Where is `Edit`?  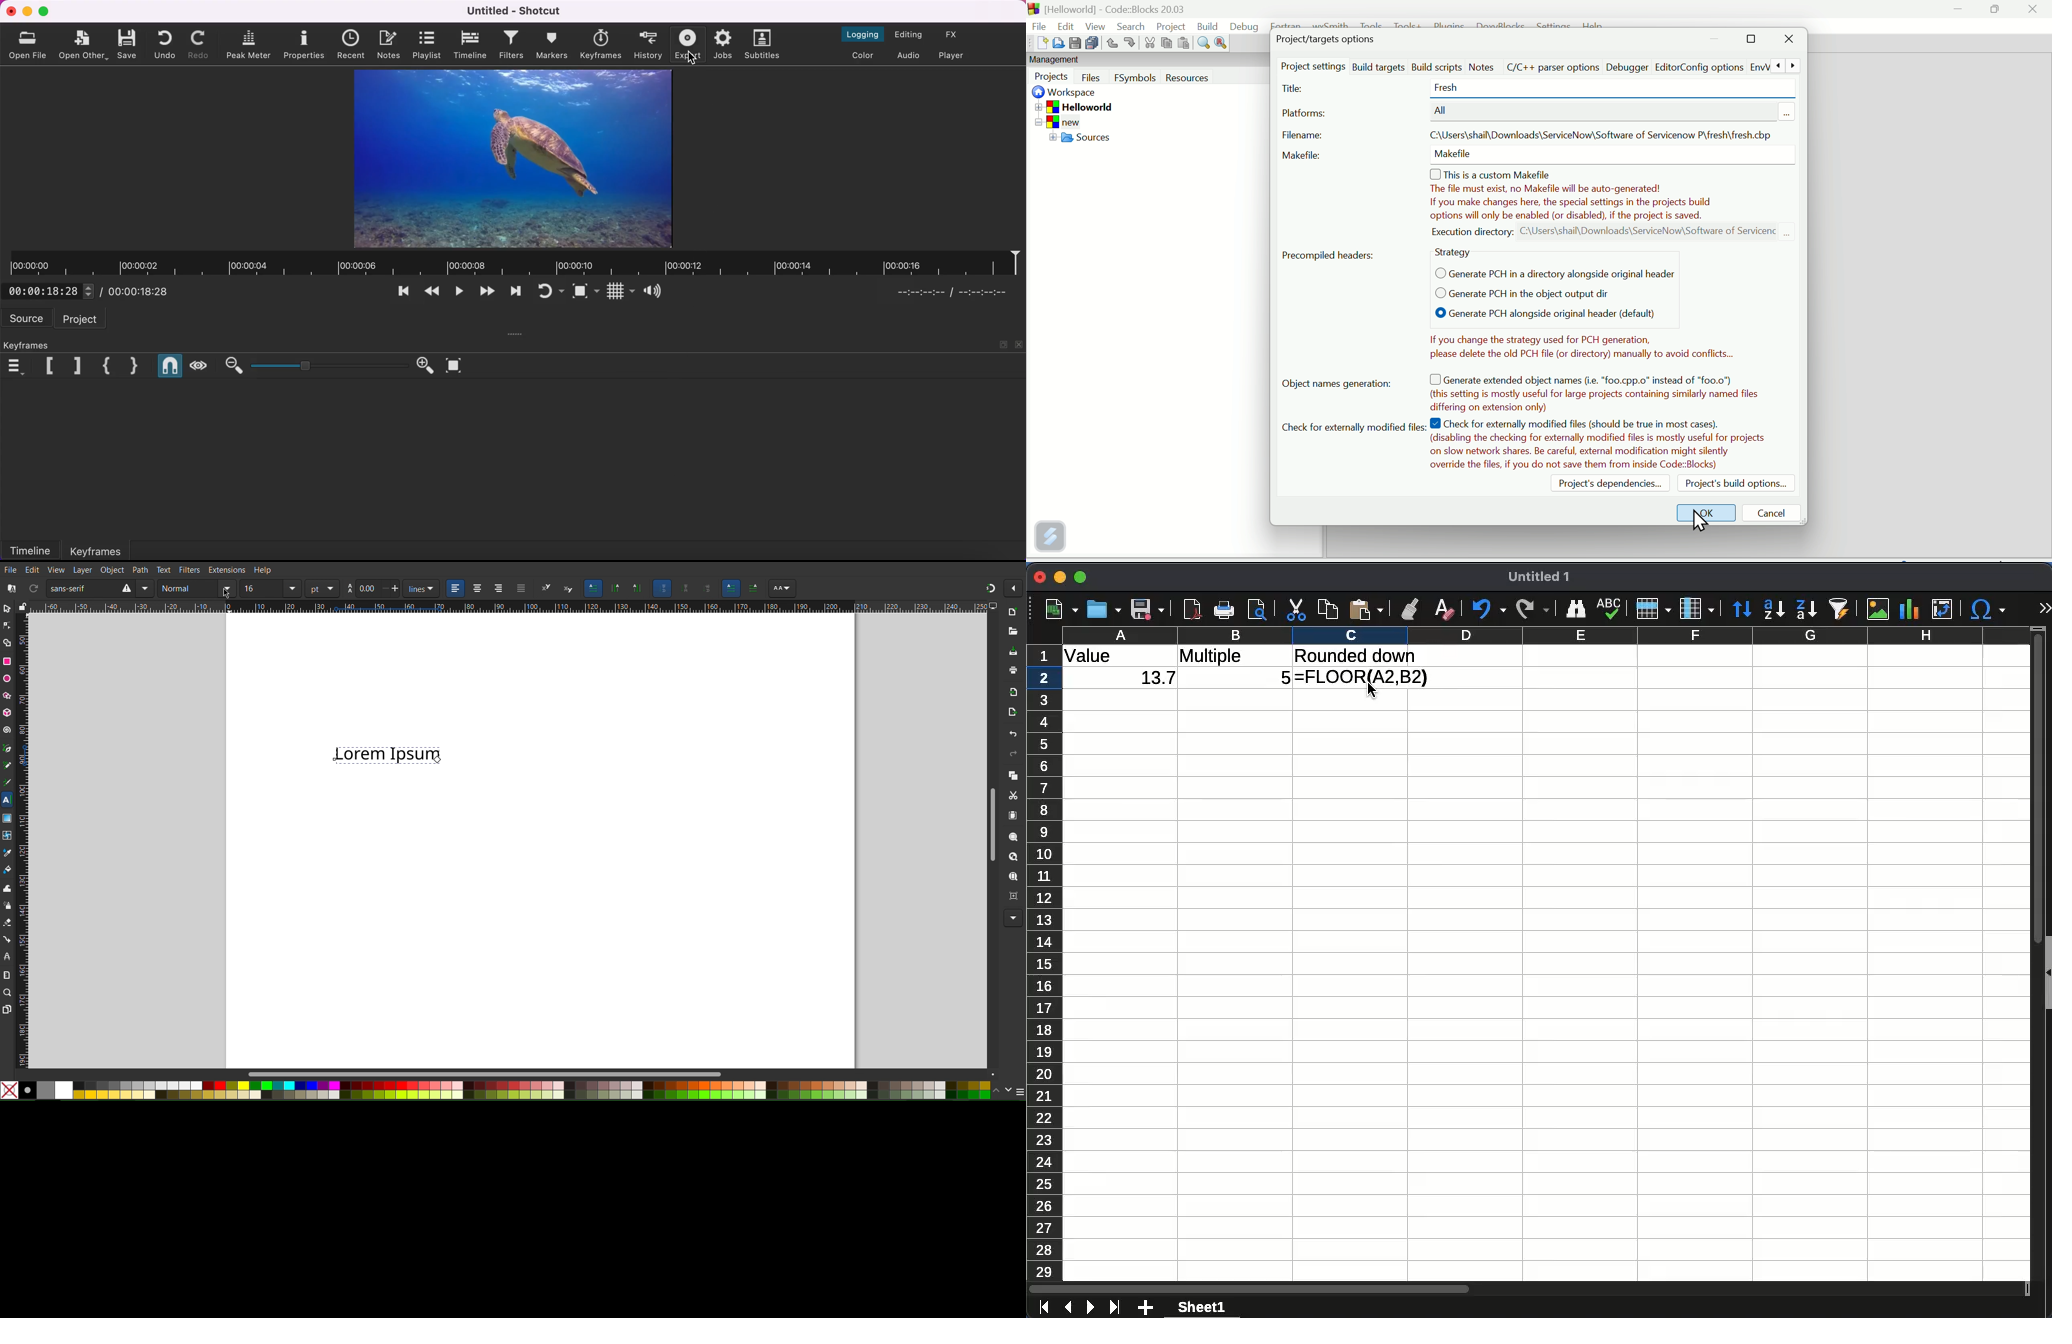 Edit is located at coordinates (30, 569).